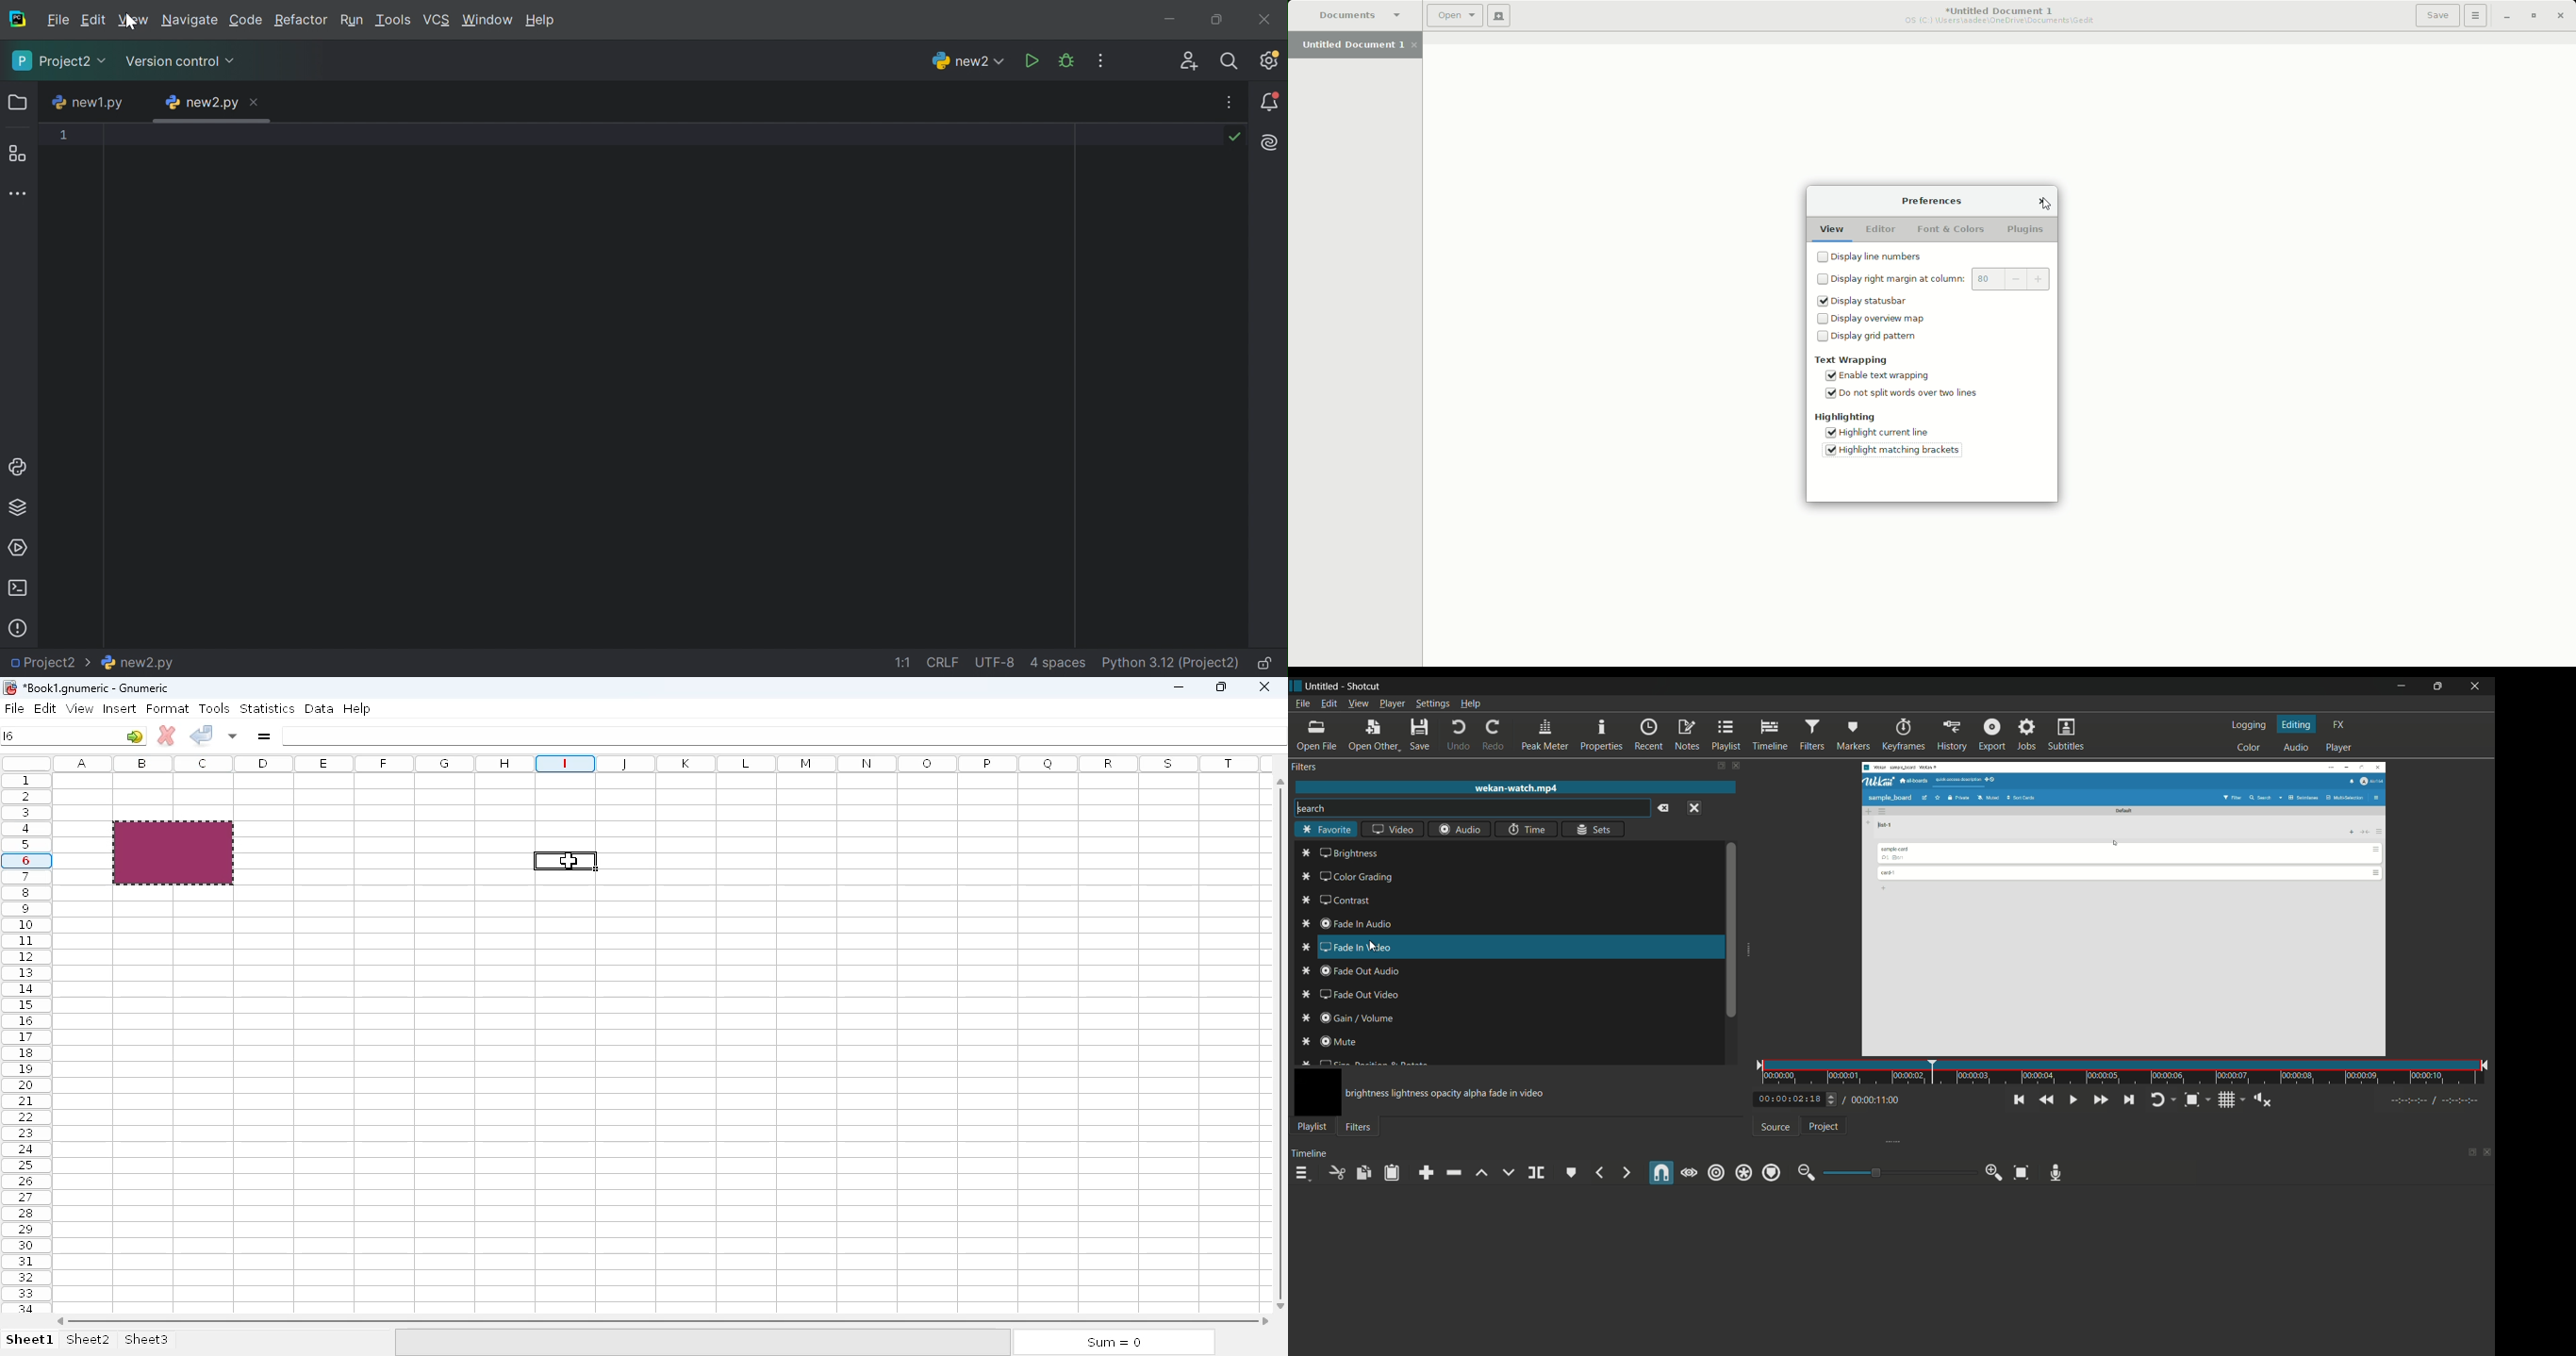  What do you see at coordinates (2012, 279) in the screenshot?
I see `80` at bounding box center [2012, 279].